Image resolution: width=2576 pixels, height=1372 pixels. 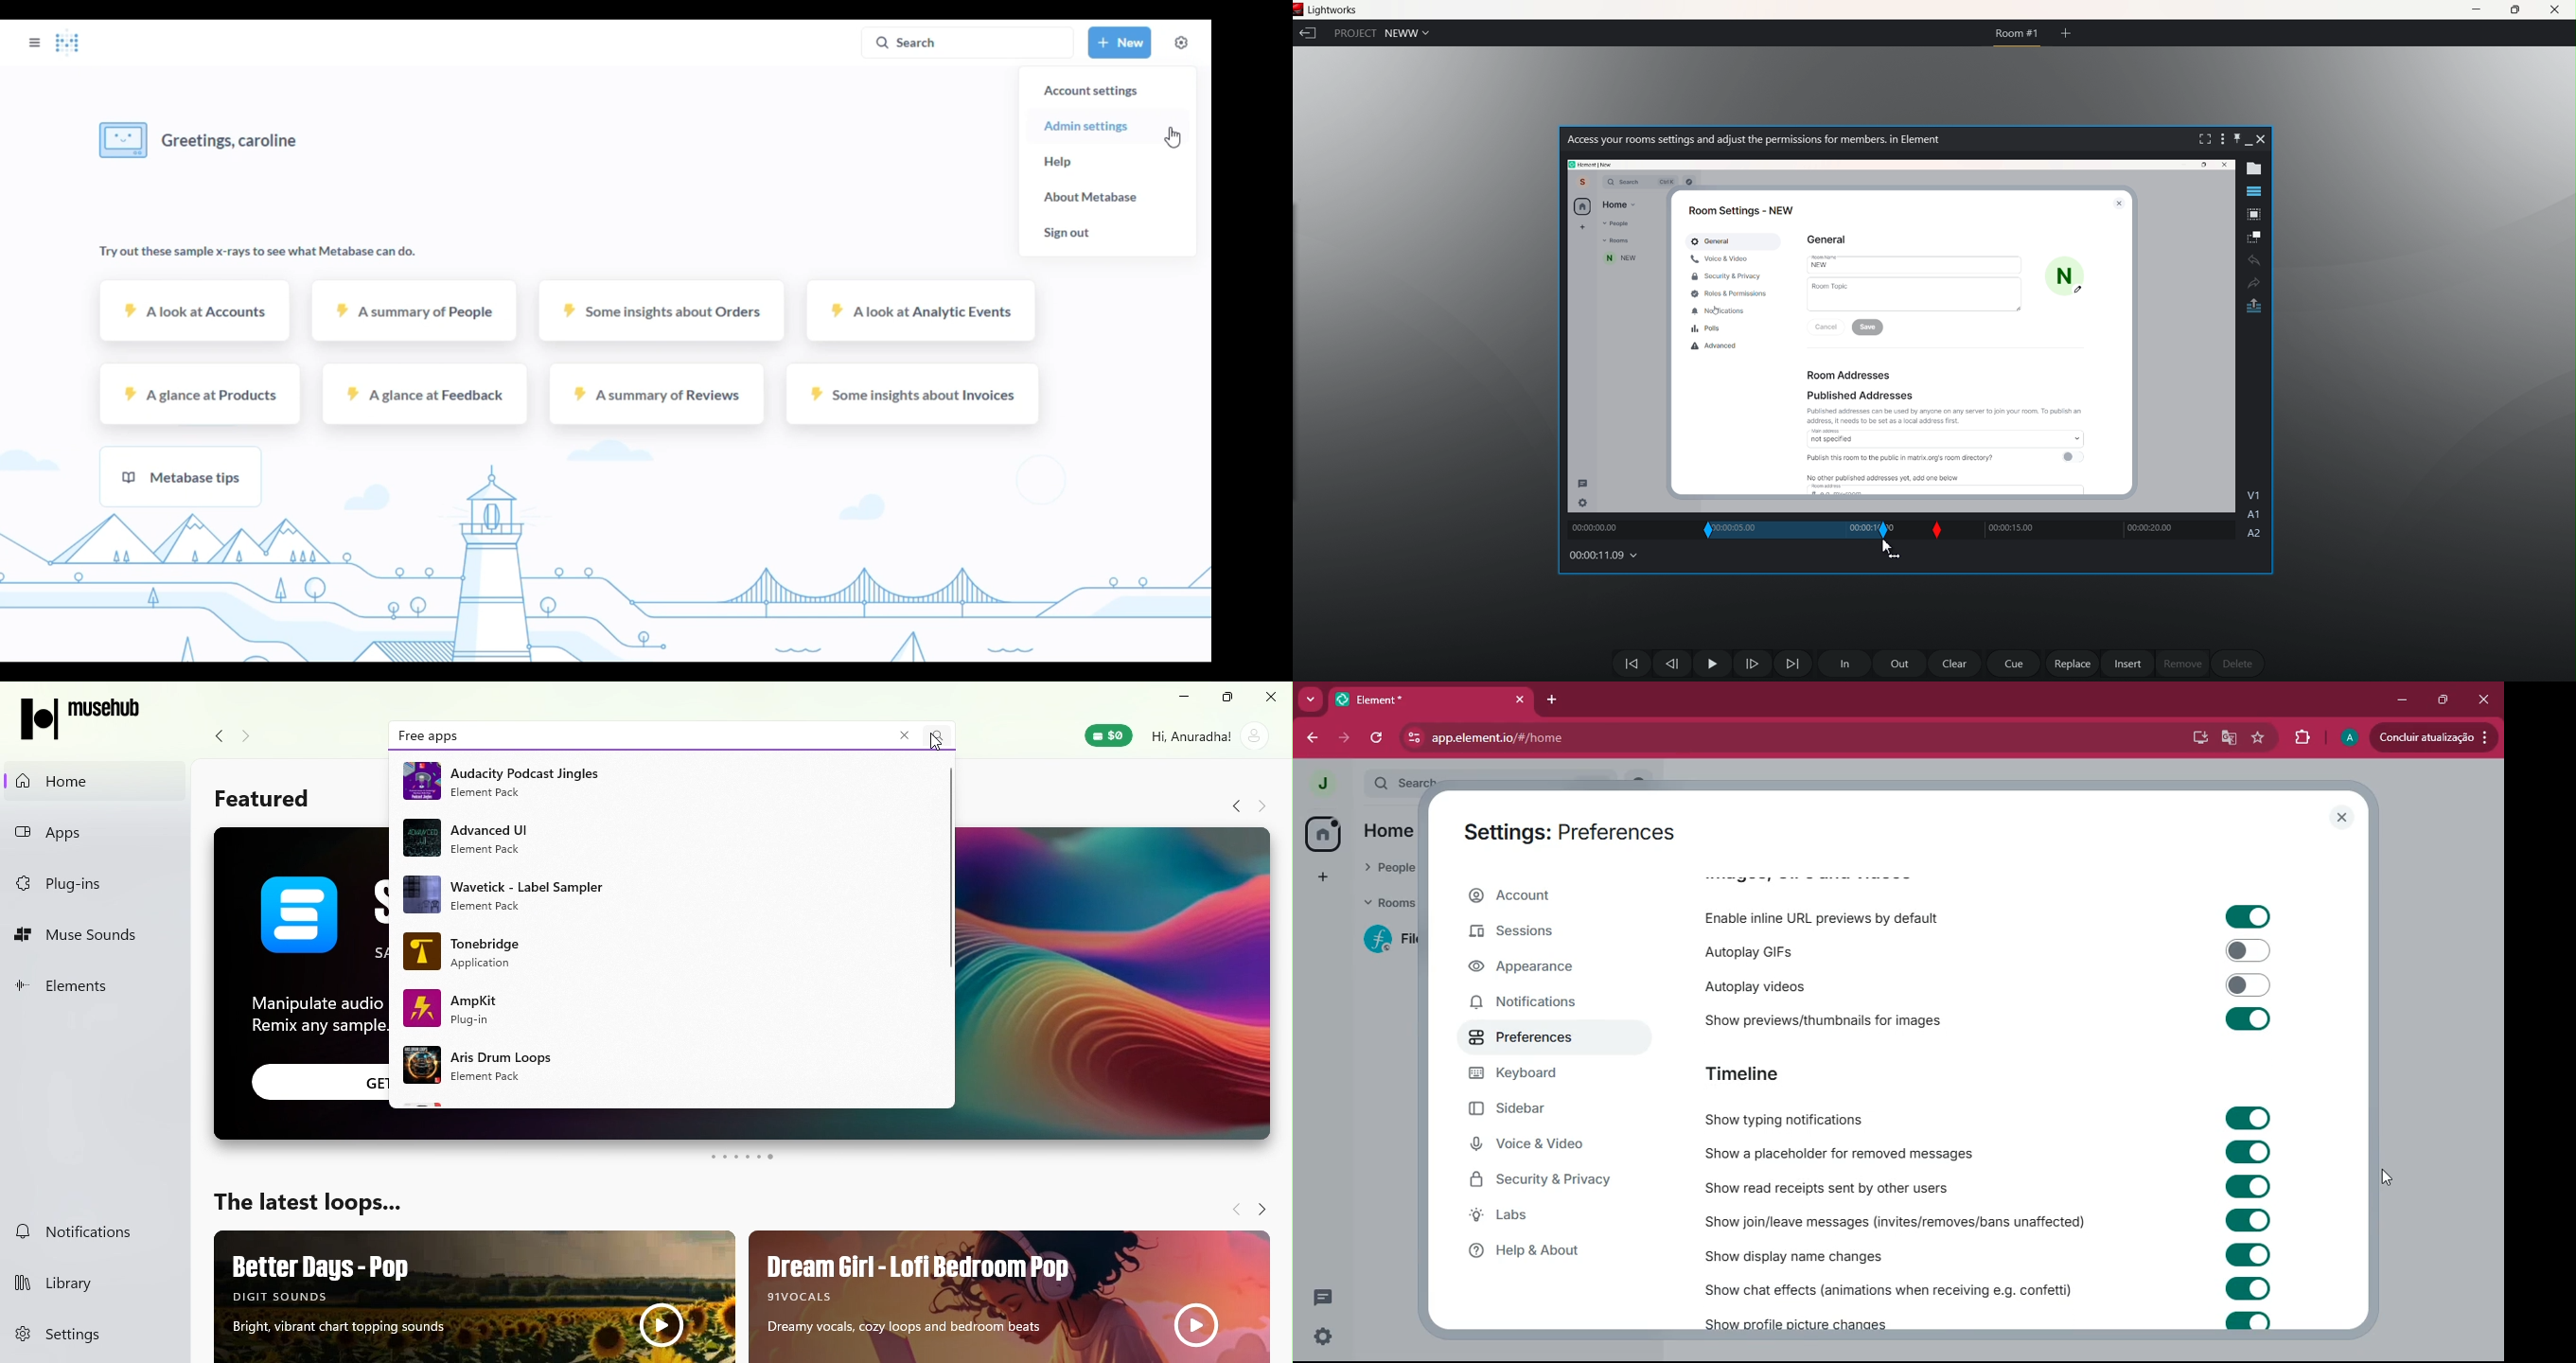 I want to click on Ad, so click(x=477, y=1297).